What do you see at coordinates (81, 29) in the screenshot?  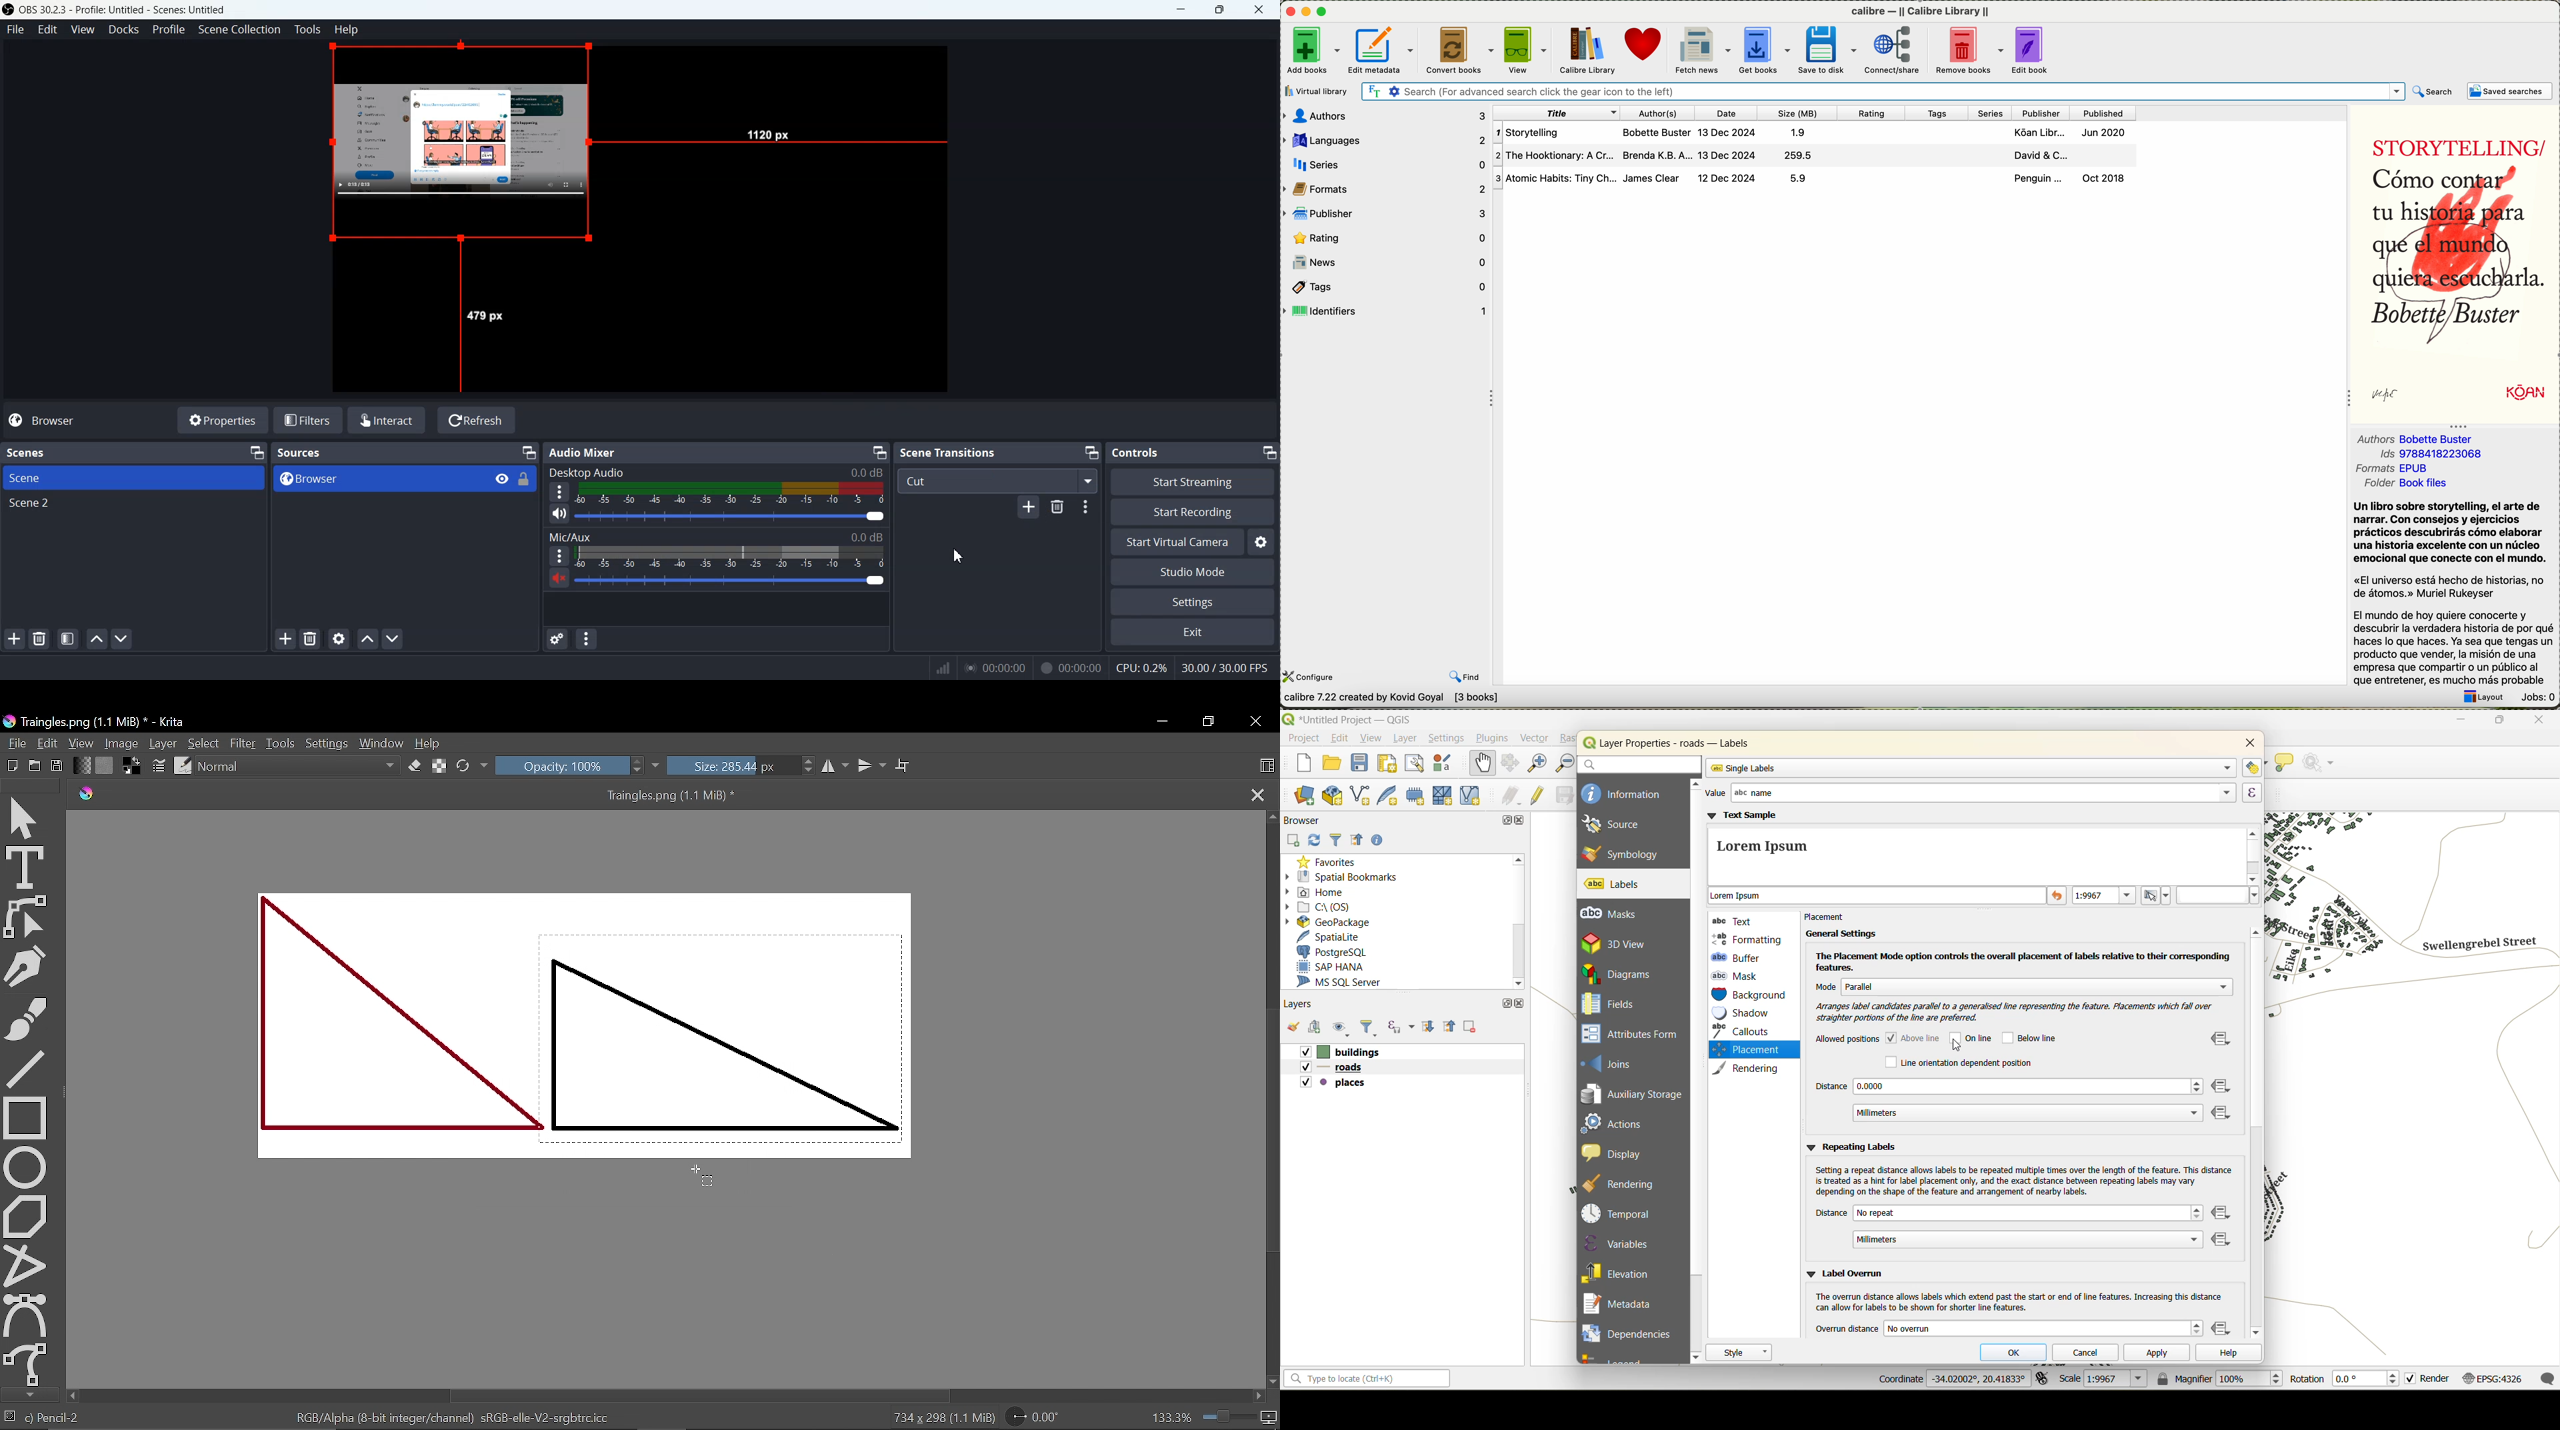 I see `View` at bounding box center [81, 29].